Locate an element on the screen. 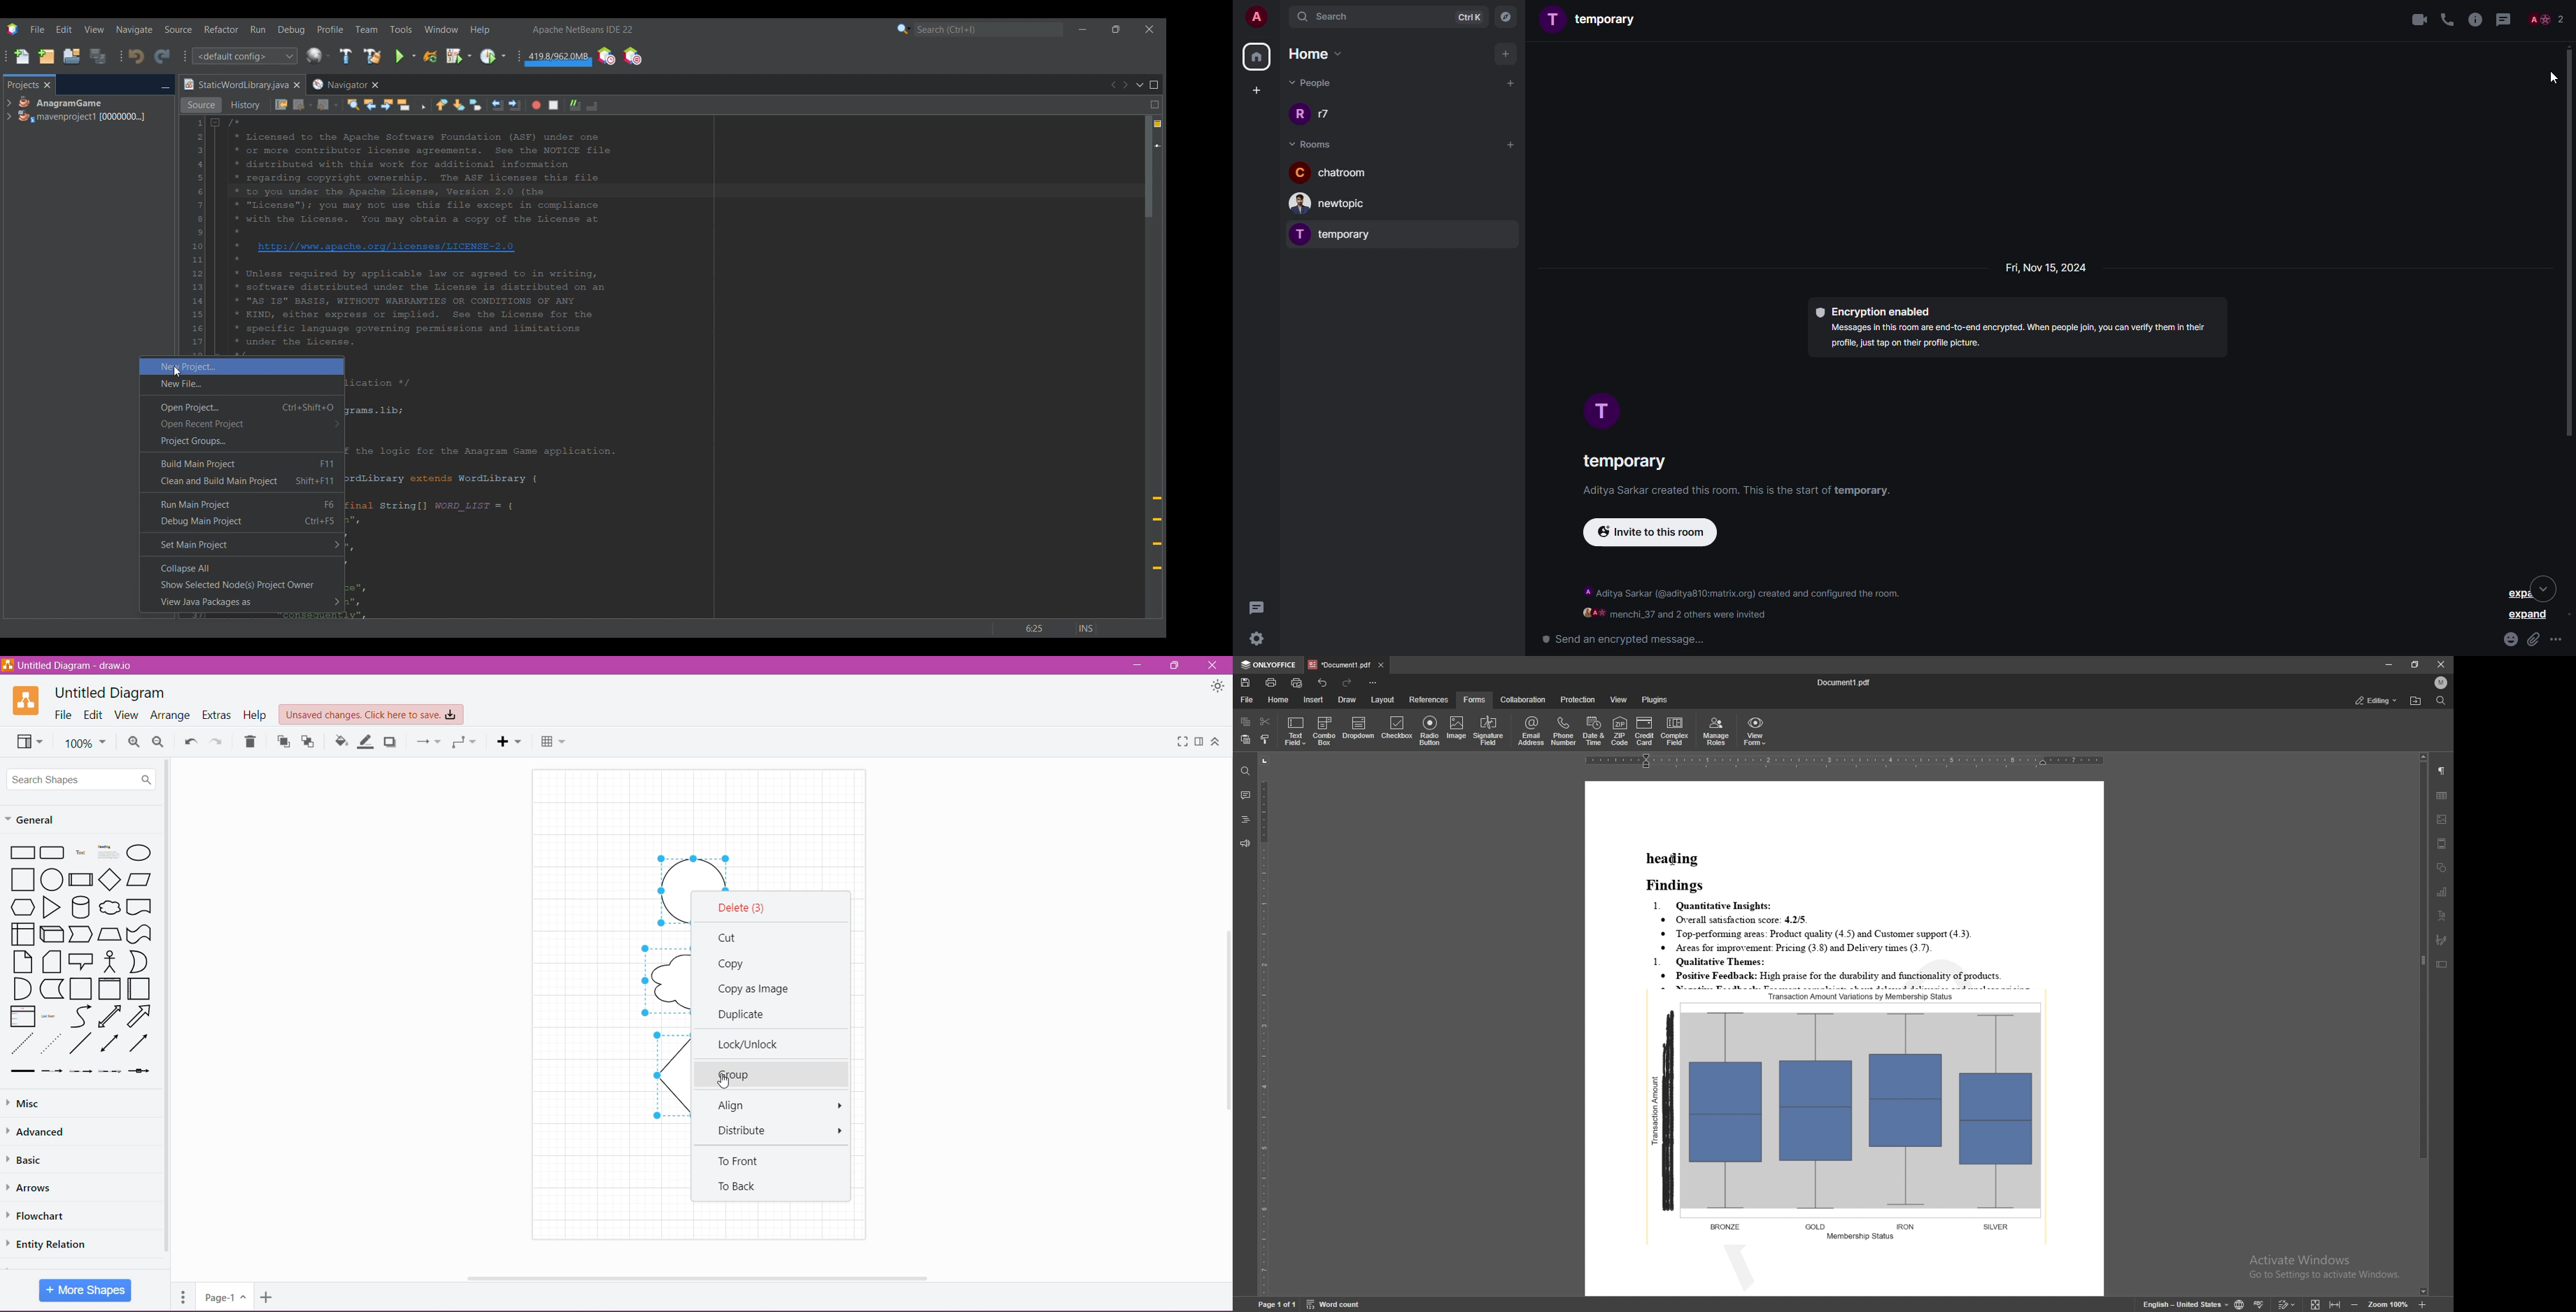 This screenshot has height=1316, width=2576. references is located at coordinates (1429, 699).